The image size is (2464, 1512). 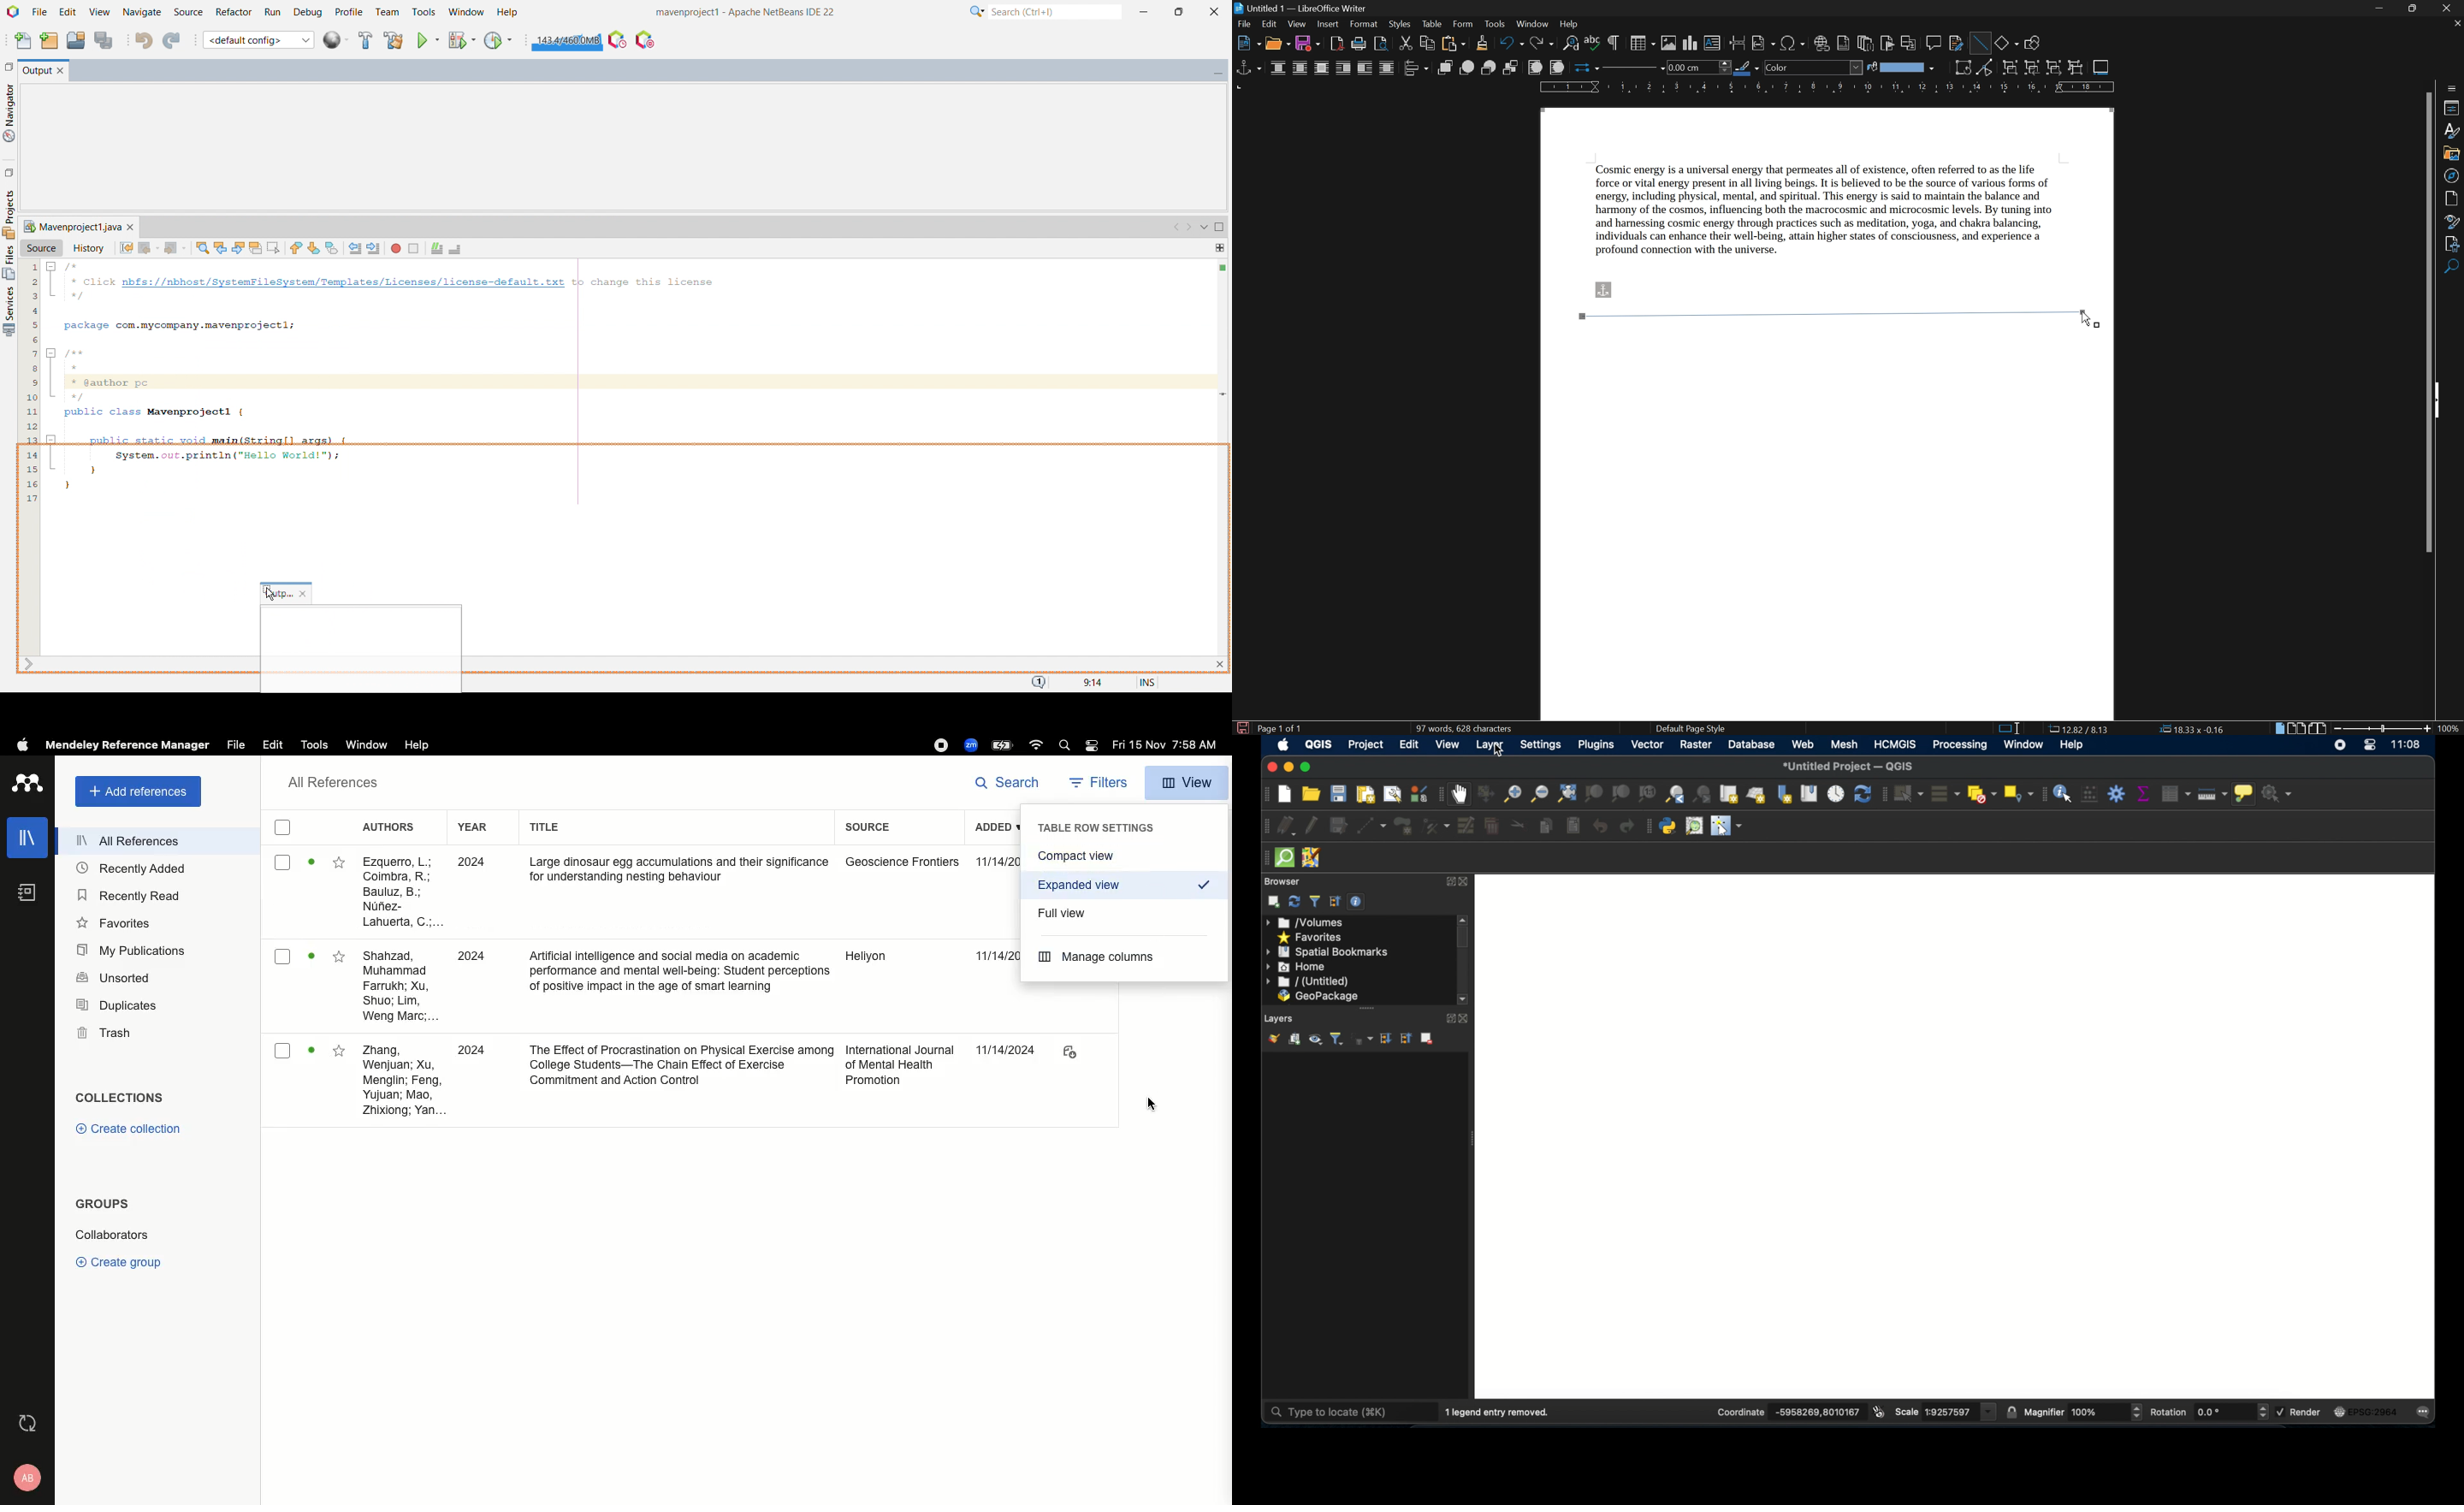 What do you see at coordinates (1962, 1135) in the screenshot?
I see `blank project` at bounding box center [1962, 1135].